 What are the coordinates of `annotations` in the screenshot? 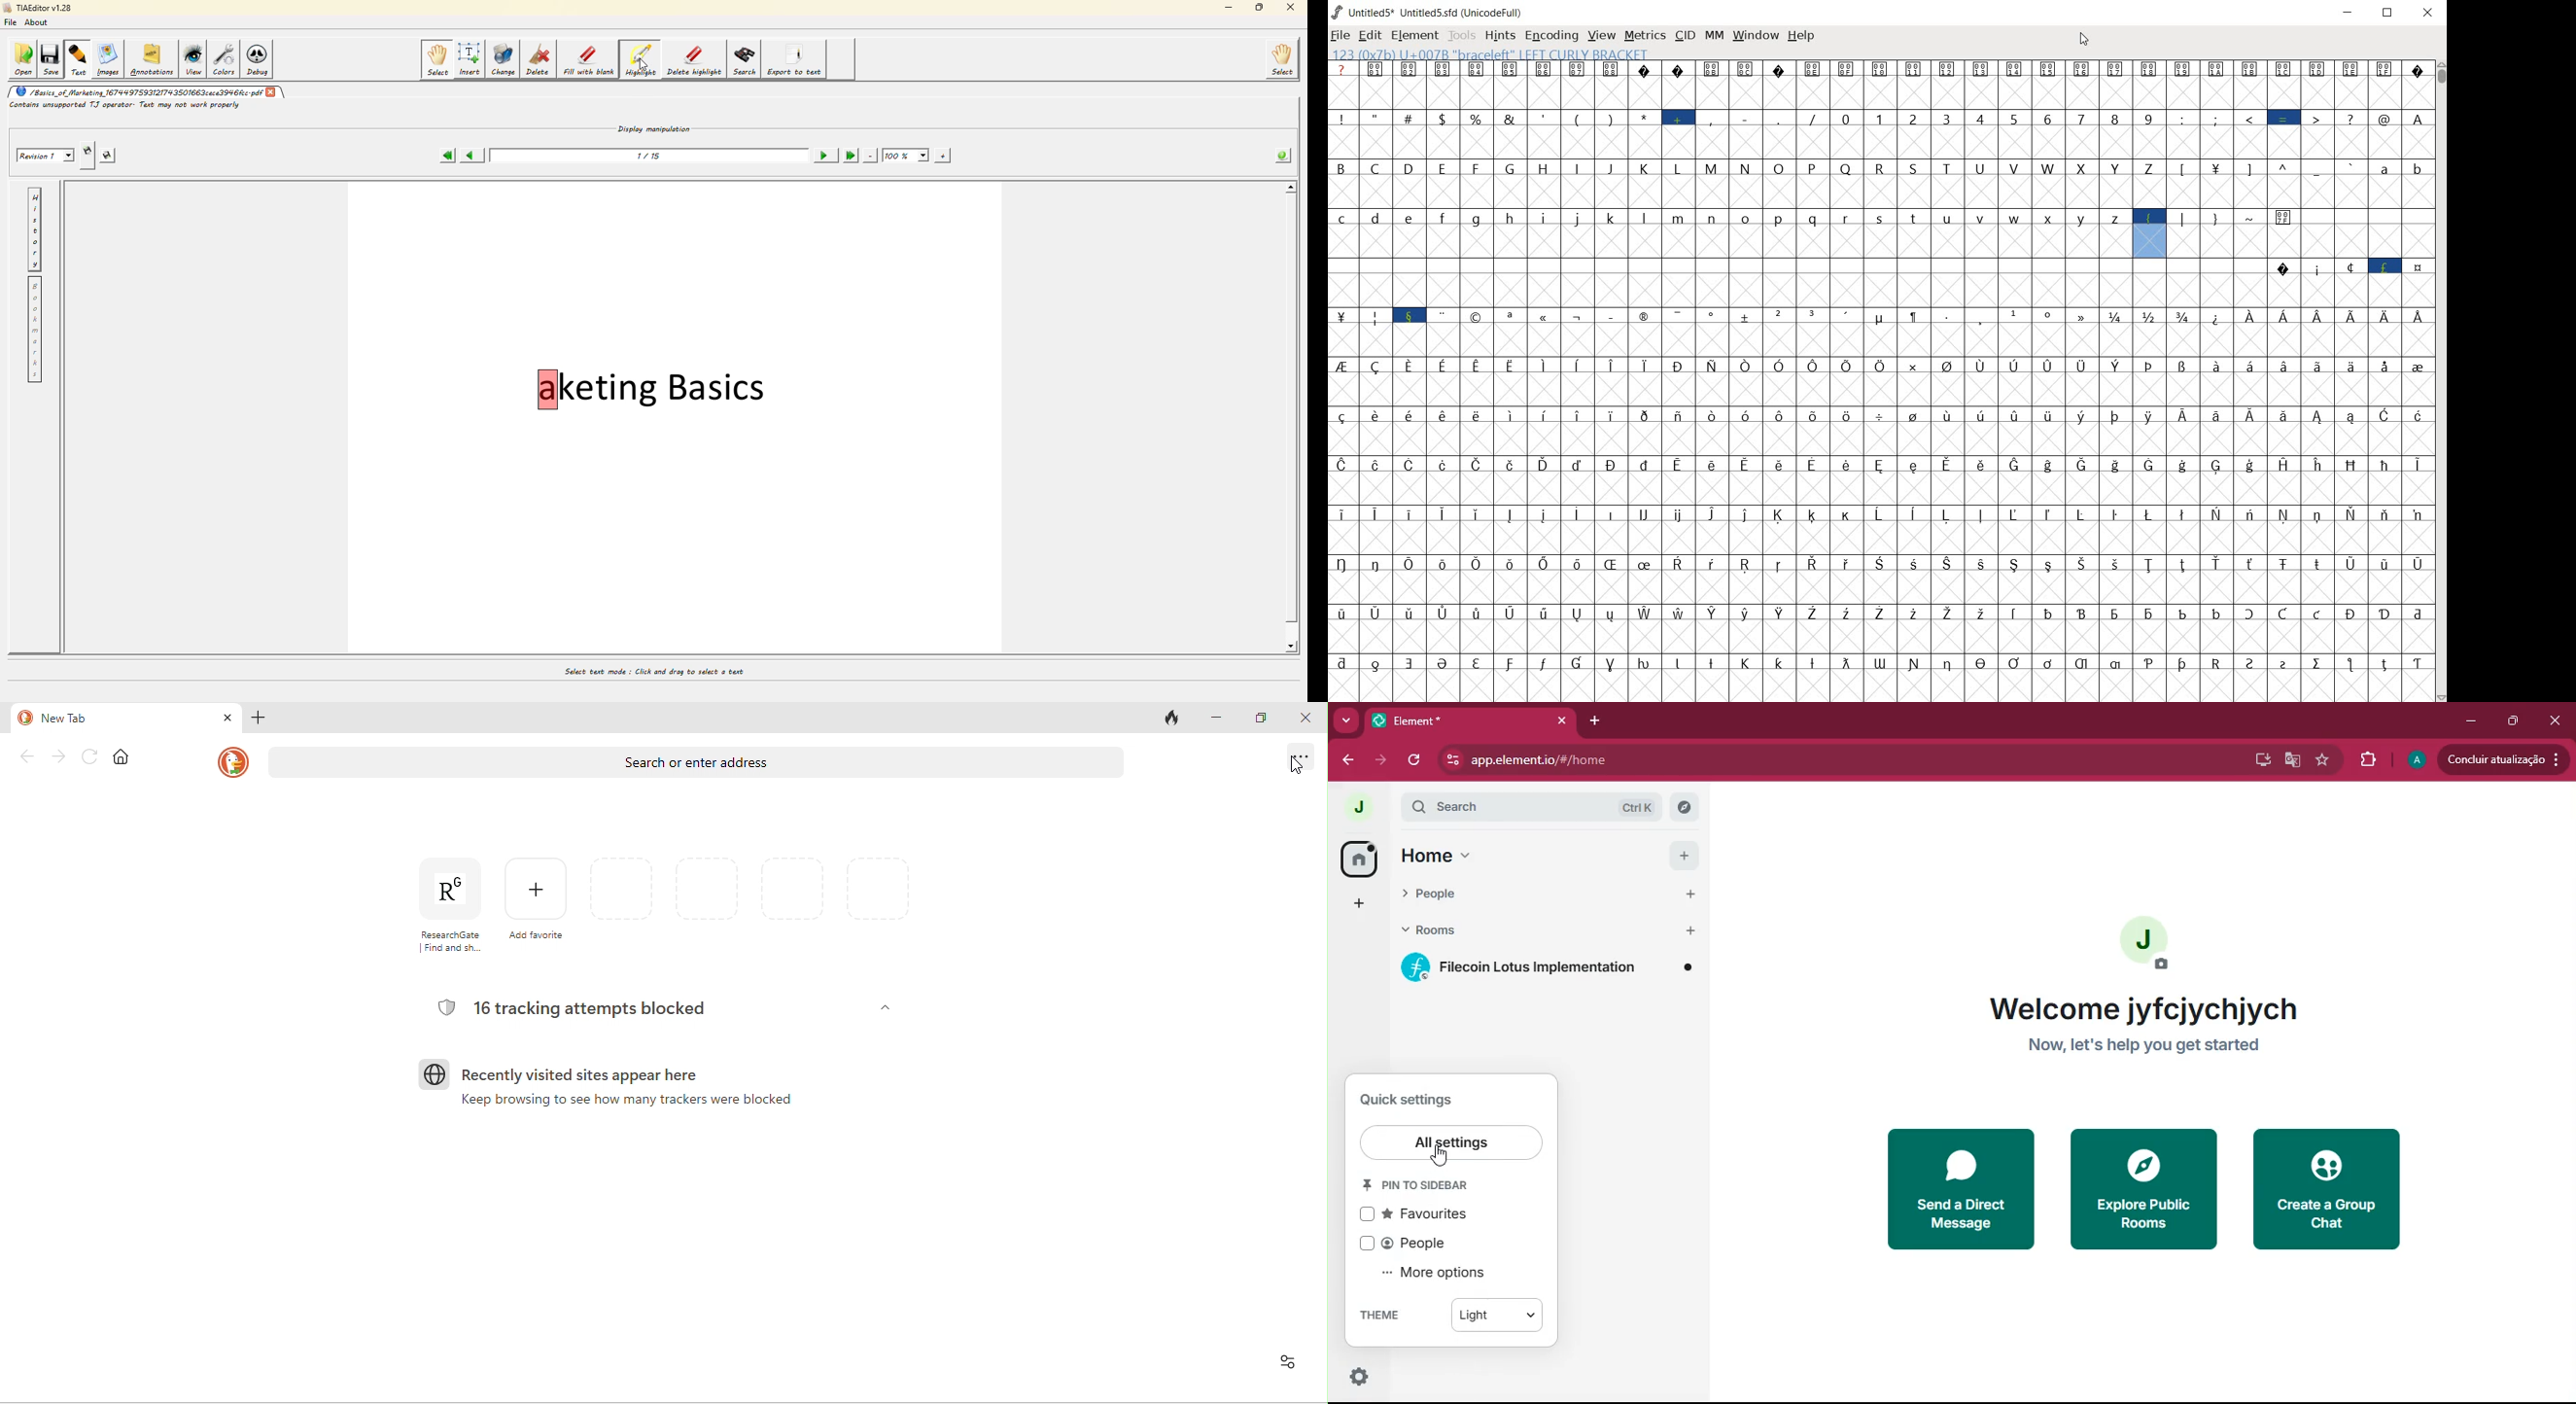 It's located at (153, 60).